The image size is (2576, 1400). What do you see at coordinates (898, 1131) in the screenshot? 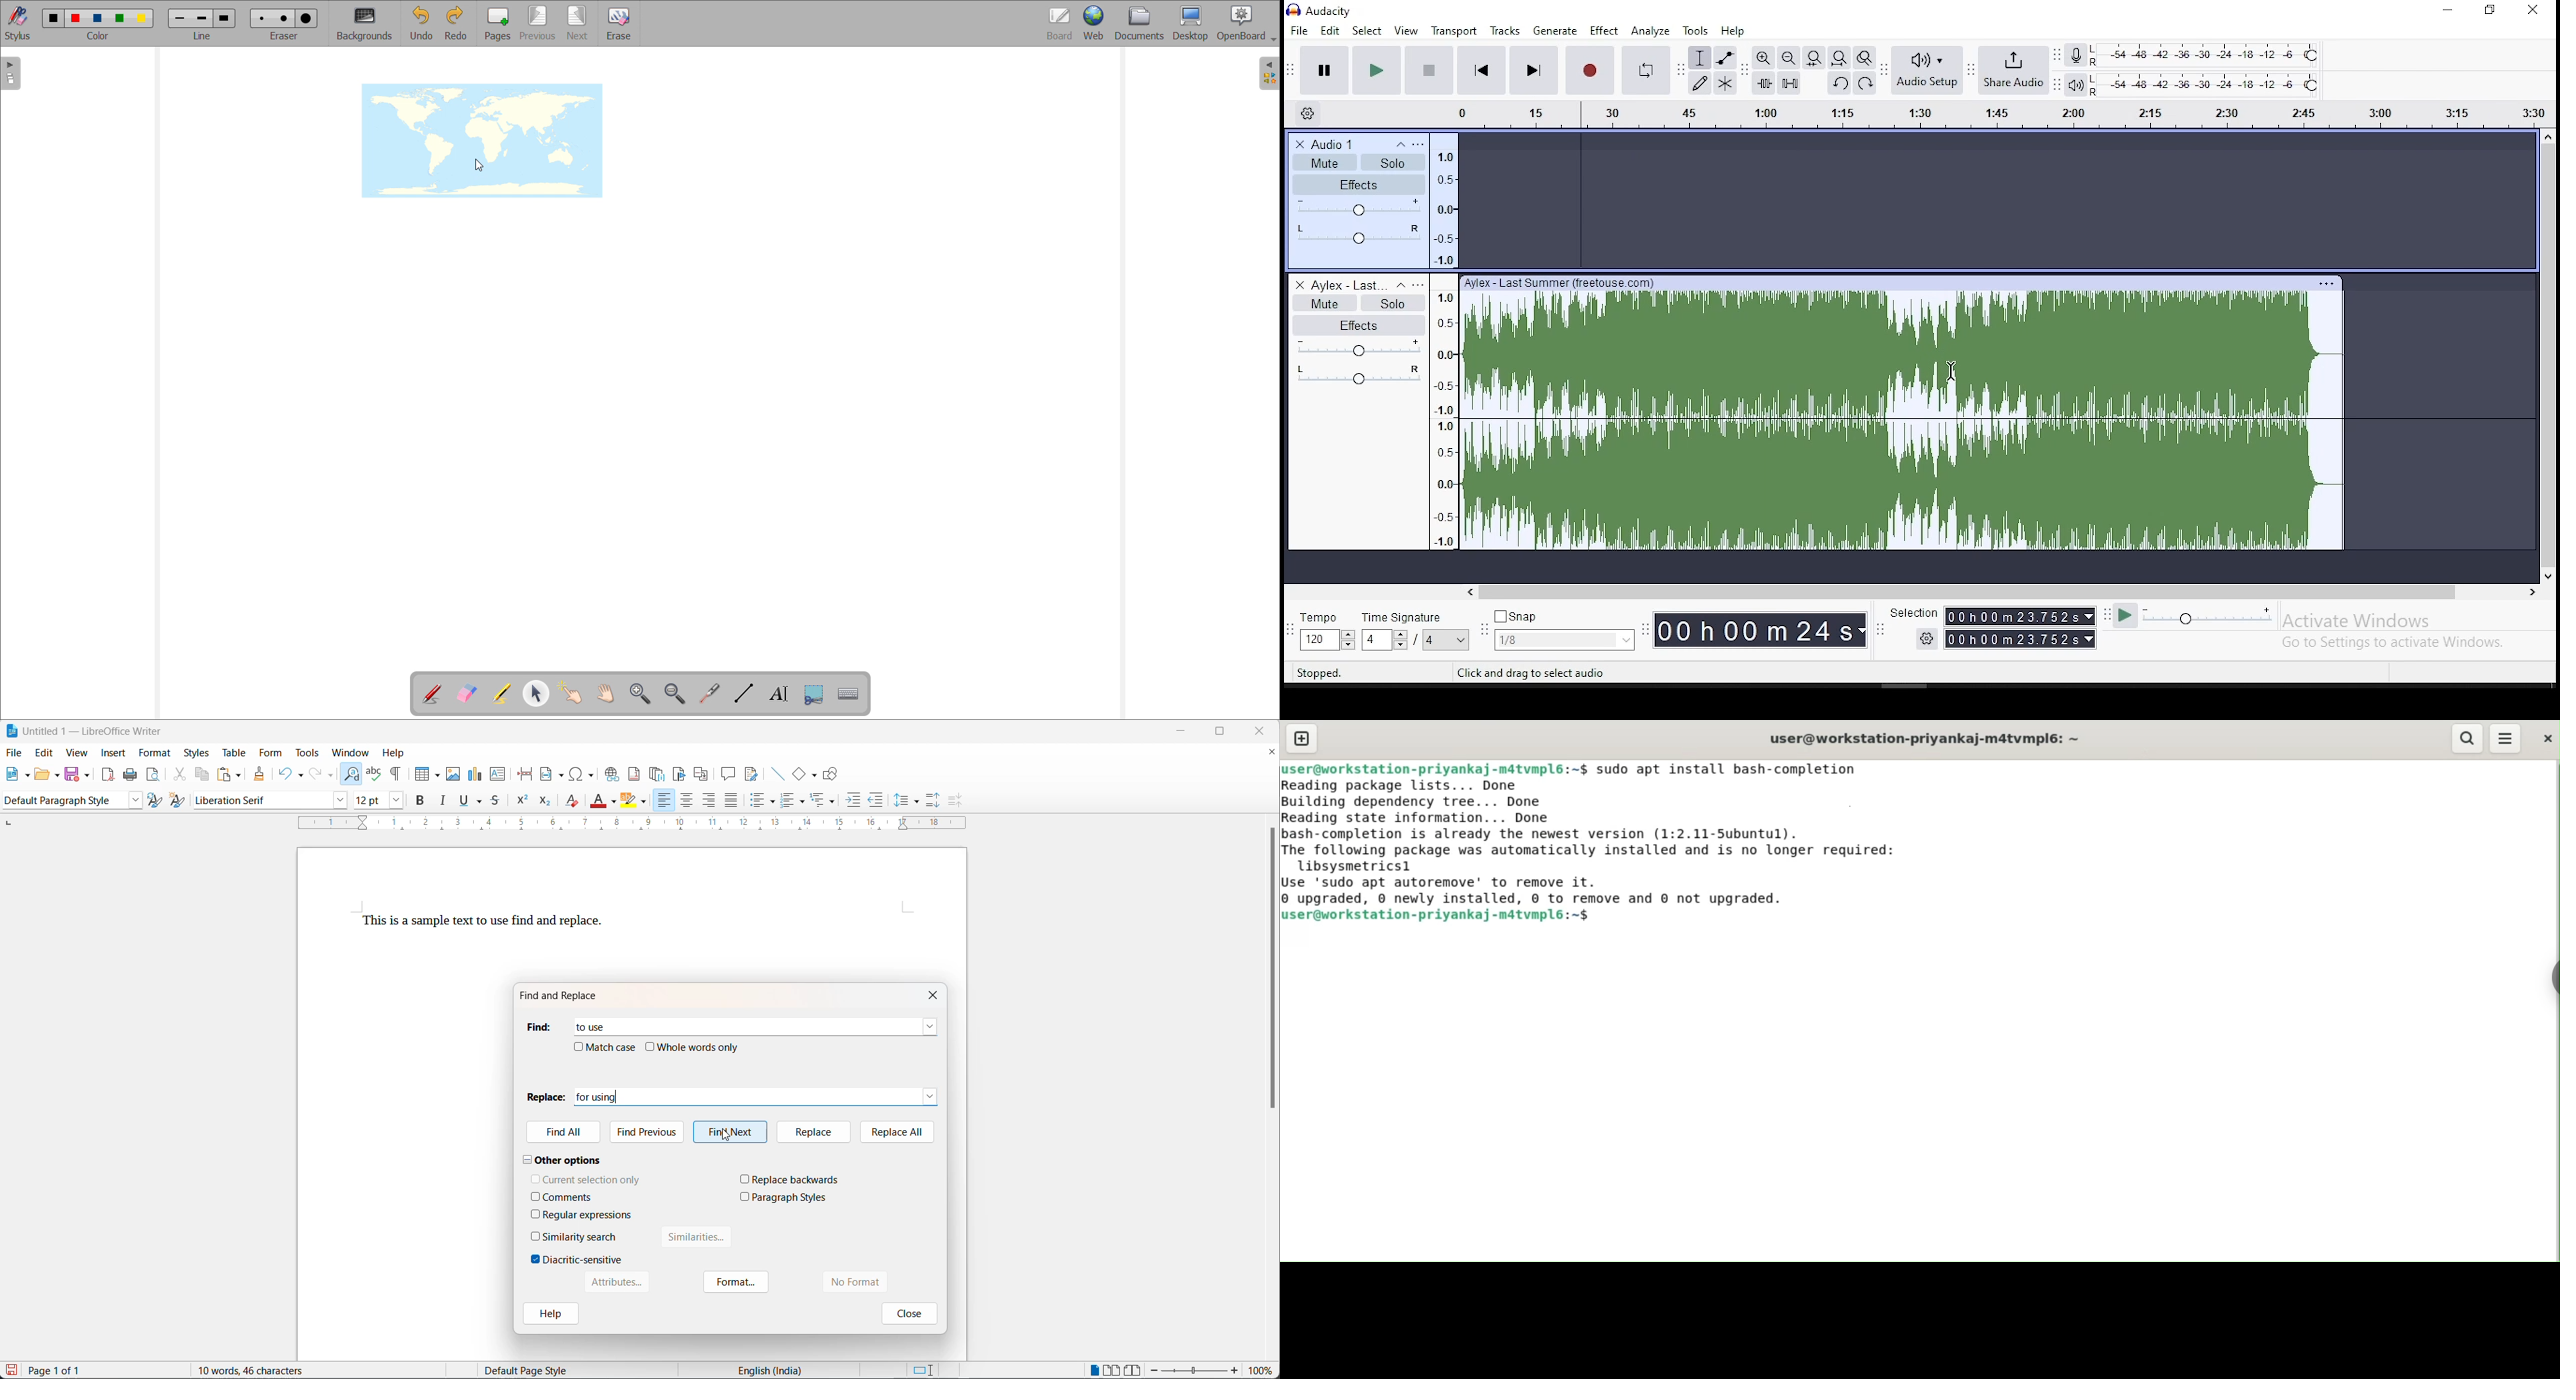
I see `replace all` at bounding box center [898, 1131].